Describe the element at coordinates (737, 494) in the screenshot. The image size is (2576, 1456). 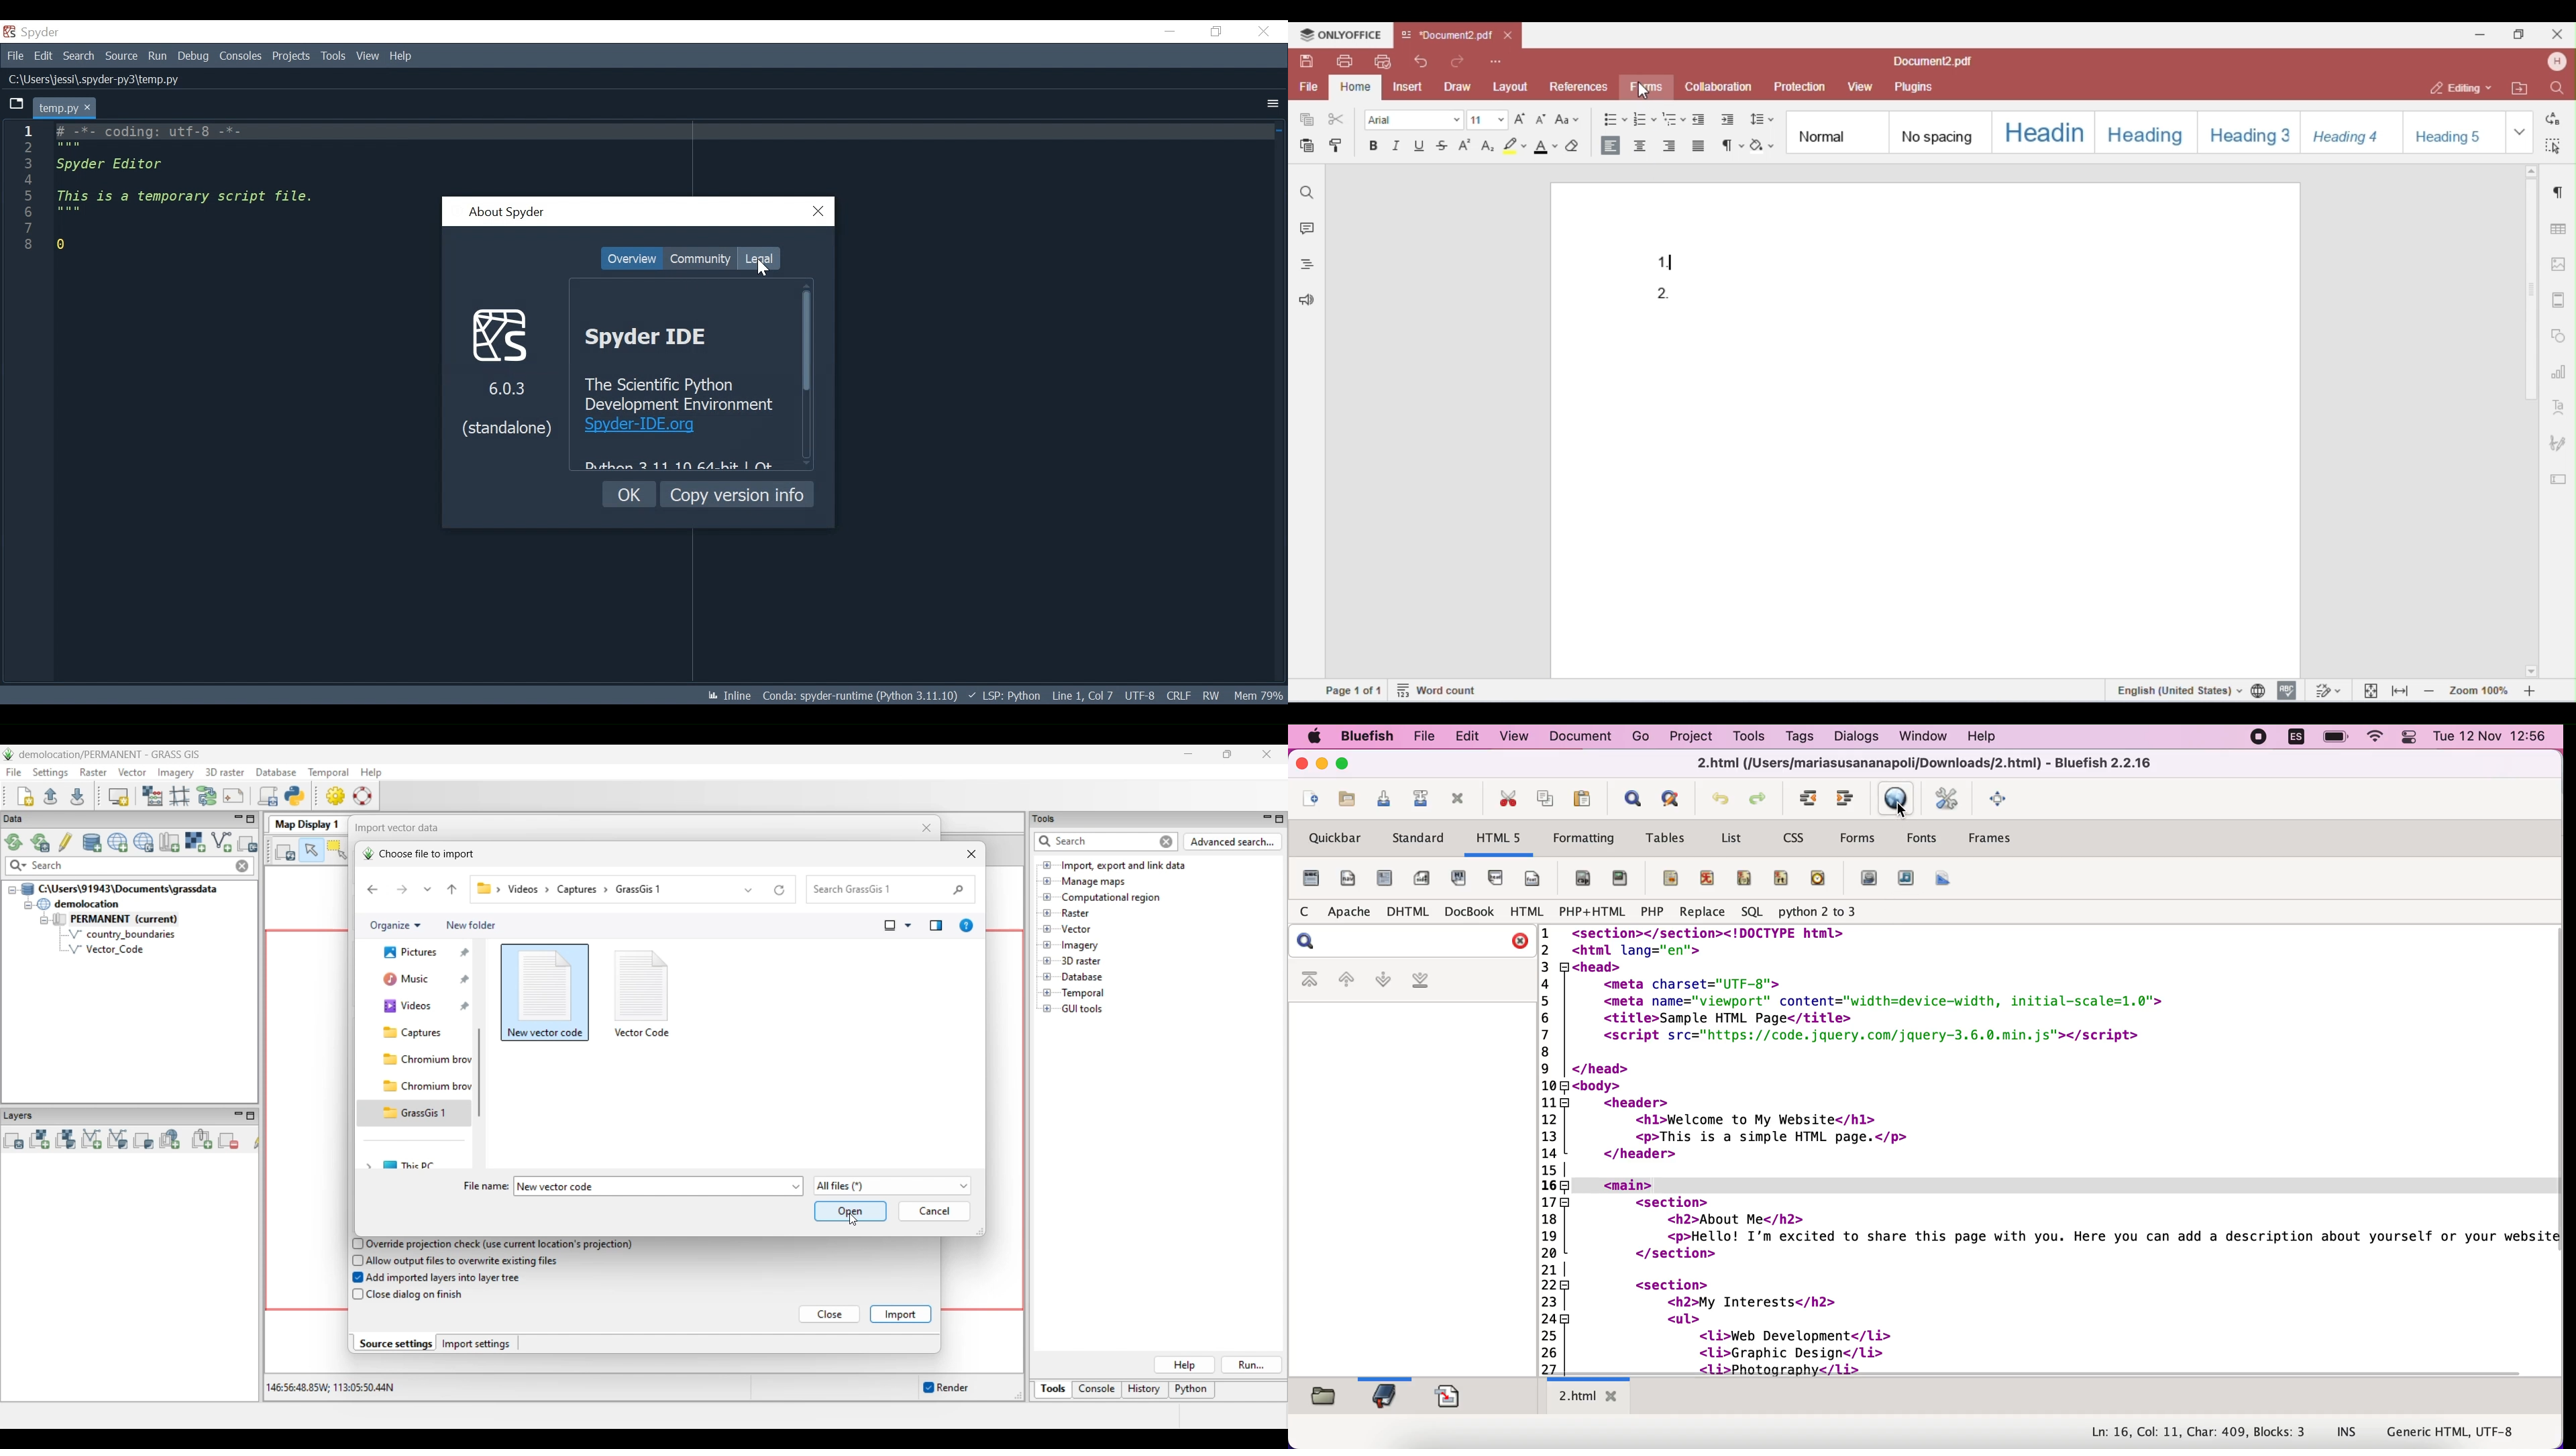
I see `Copy Version Info` at that location.